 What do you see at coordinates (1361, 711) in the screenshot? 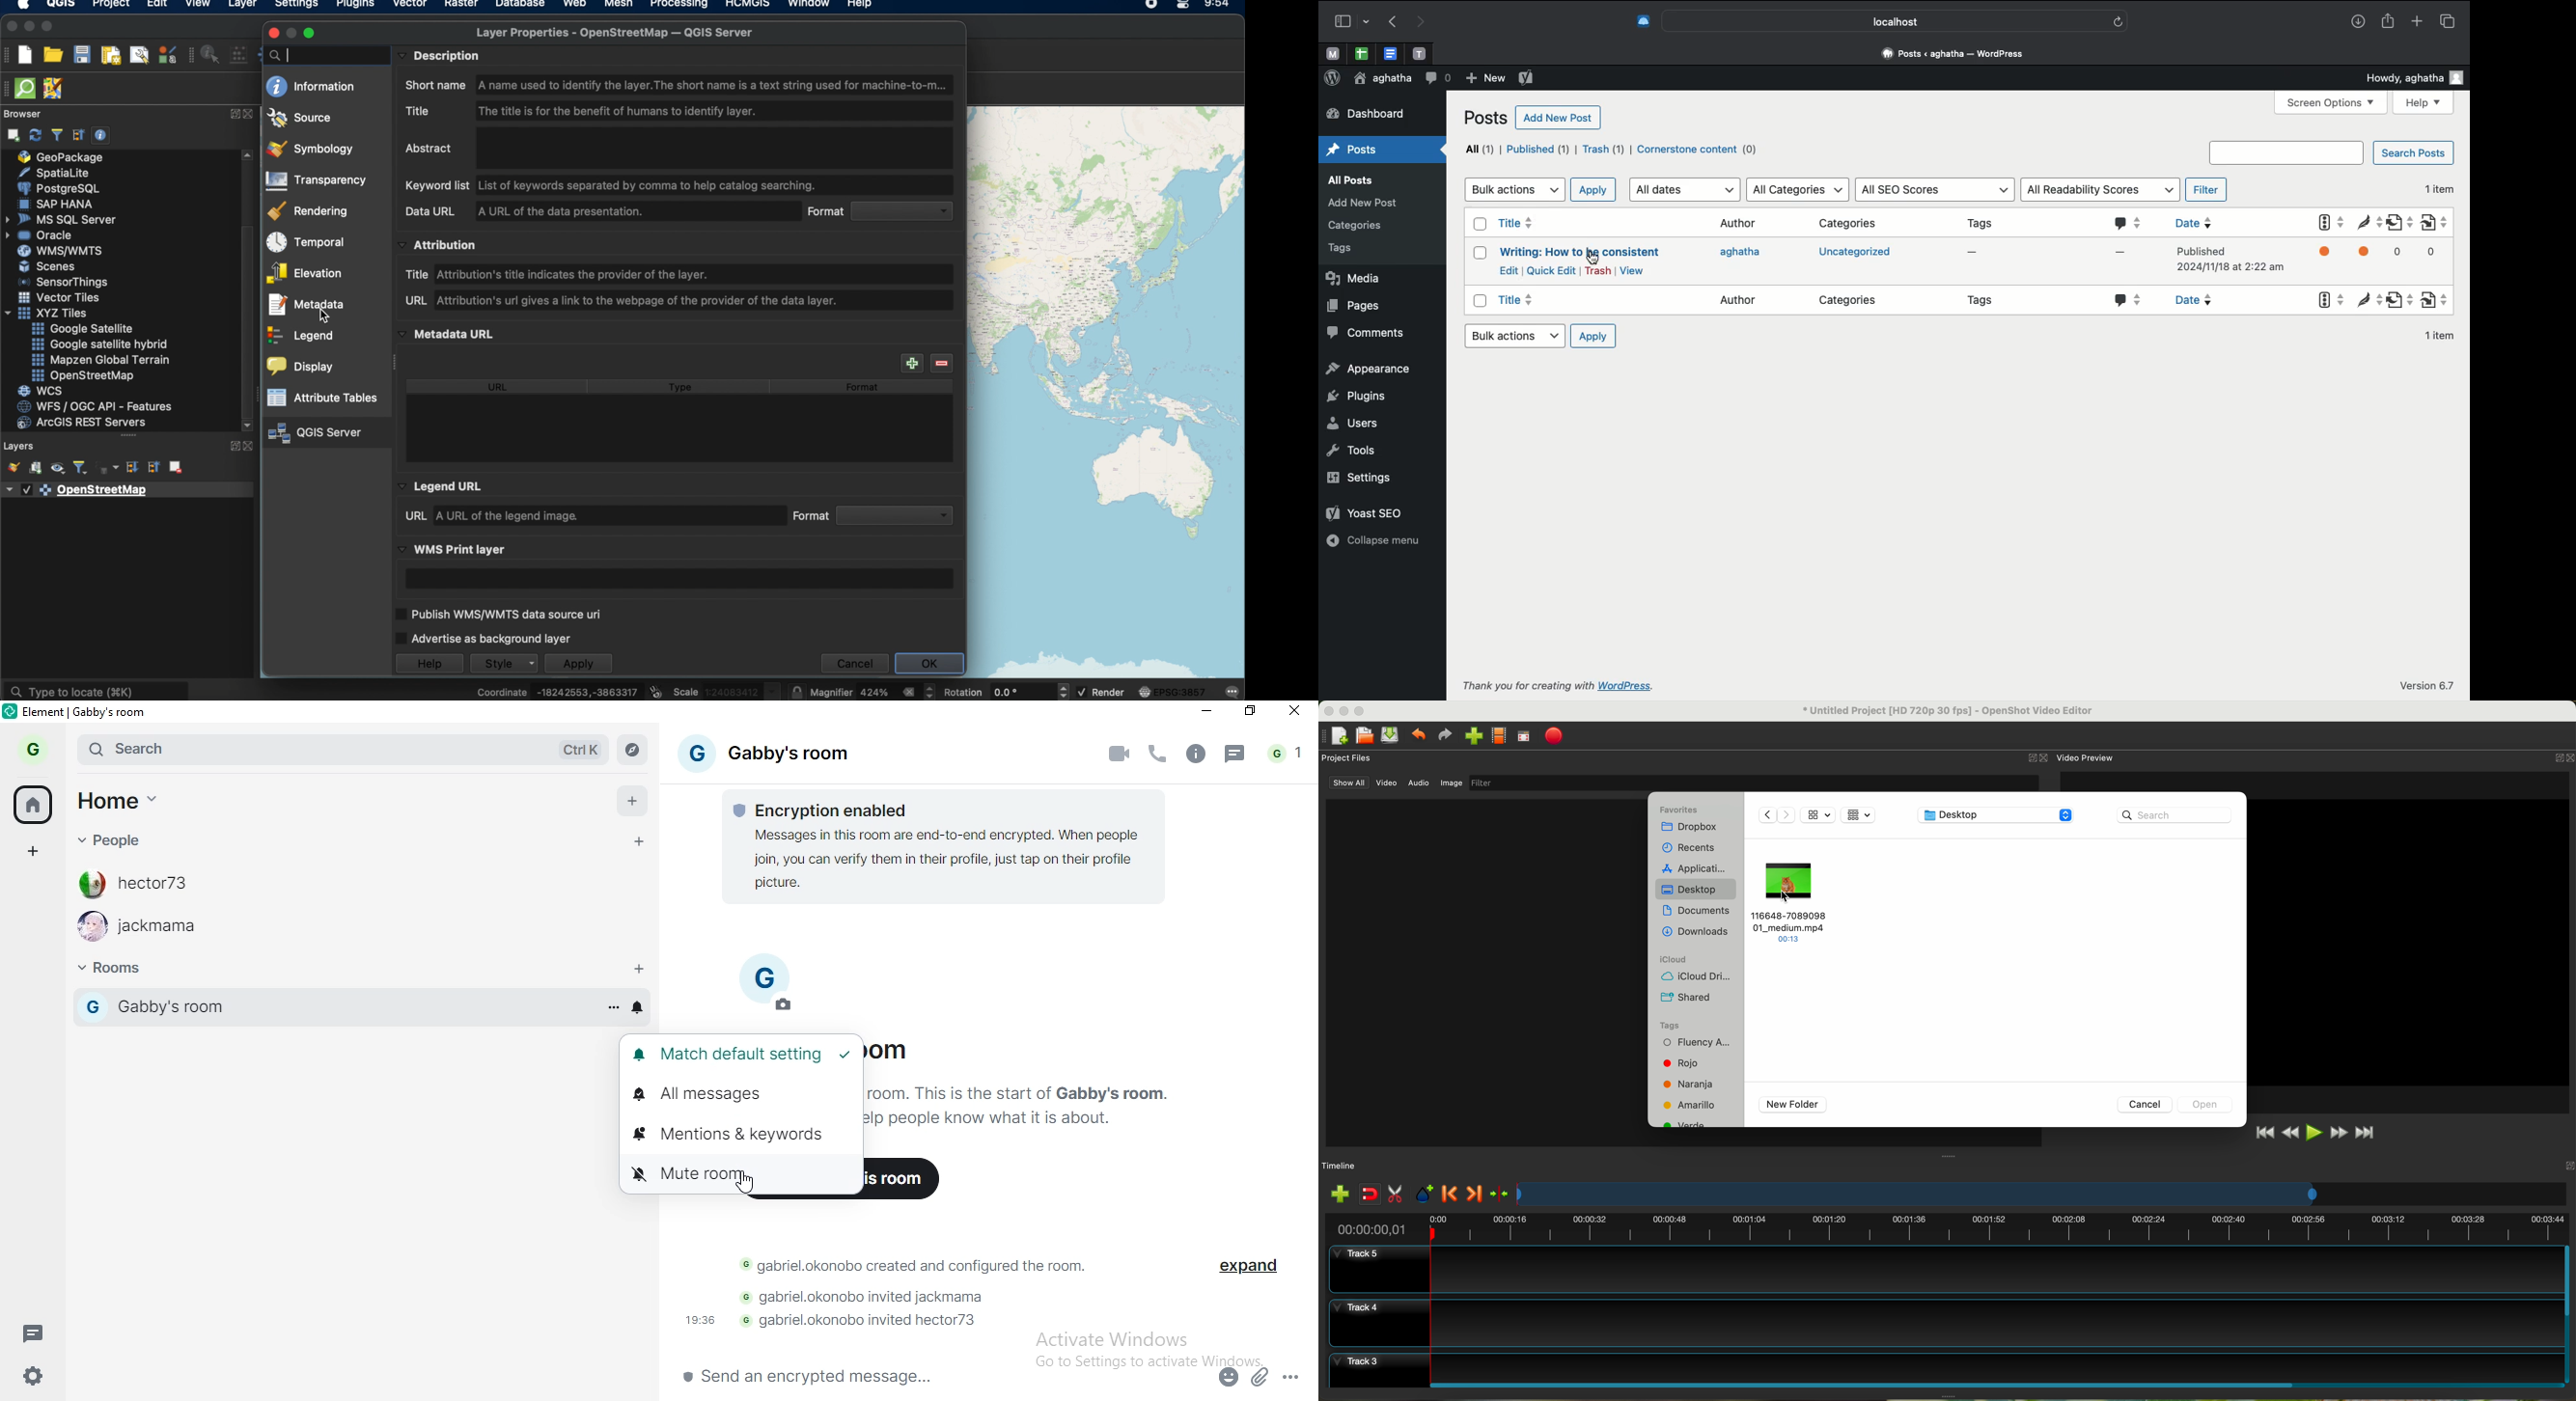
I see `maximize program` at bounding box center [1361, 711].